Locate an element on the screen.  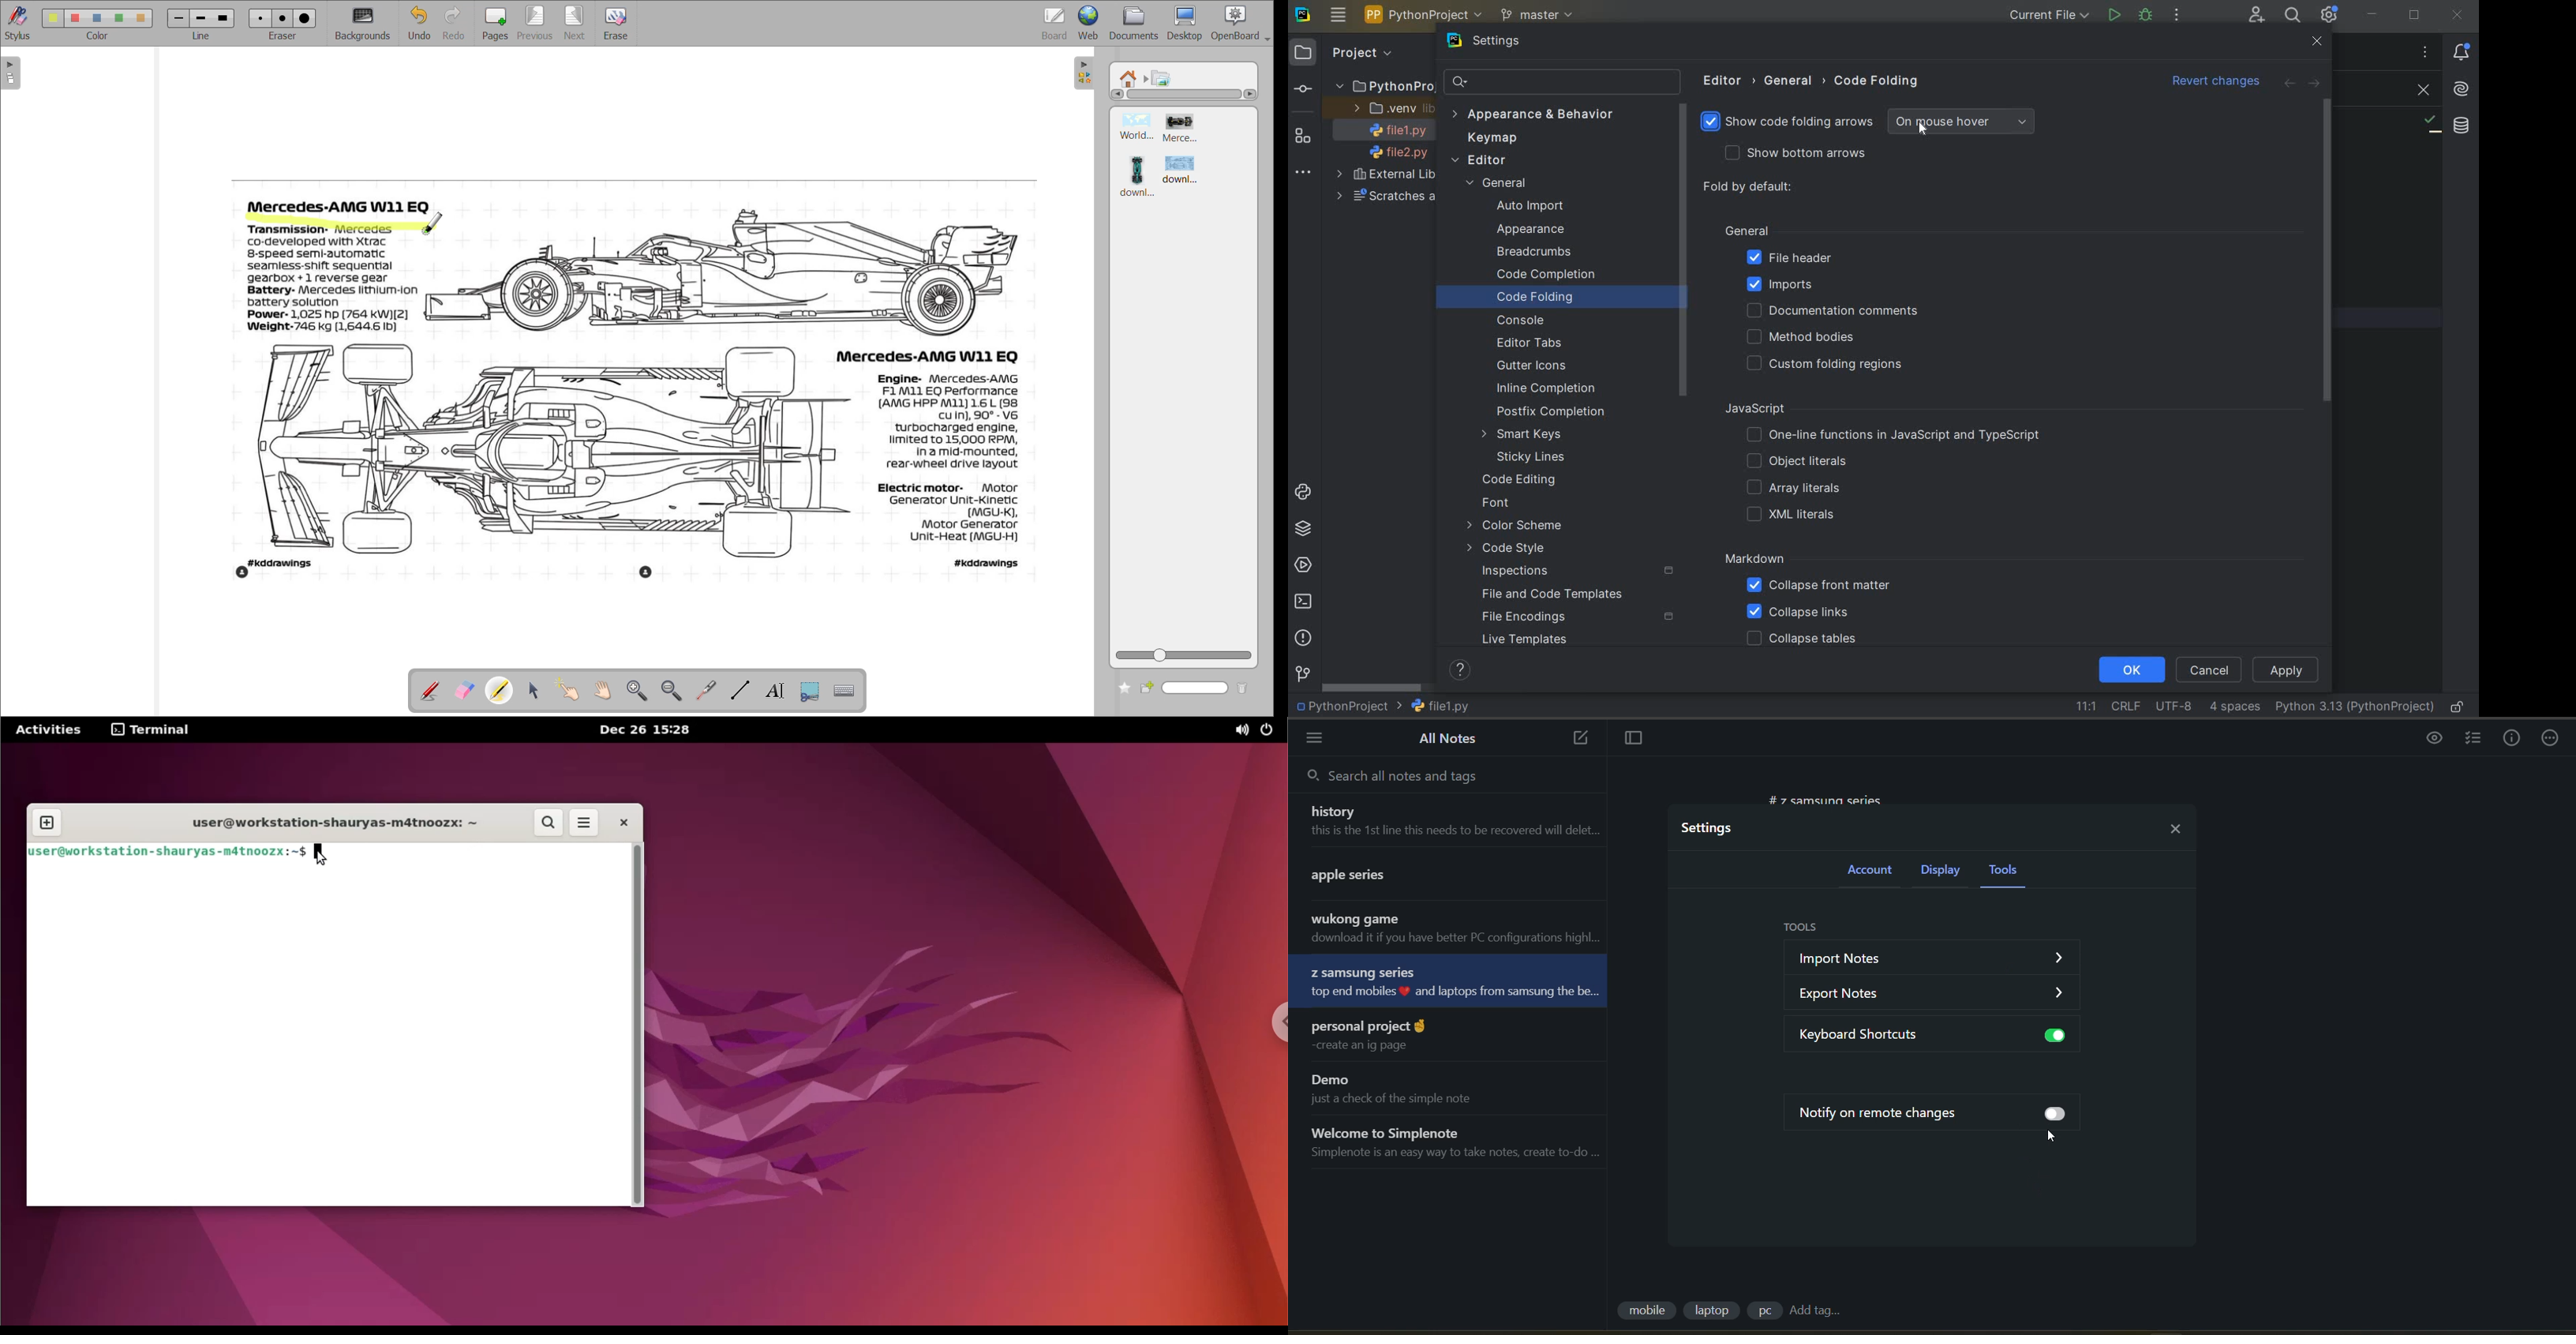
note title and preview is located at coordinates (1456, 824).